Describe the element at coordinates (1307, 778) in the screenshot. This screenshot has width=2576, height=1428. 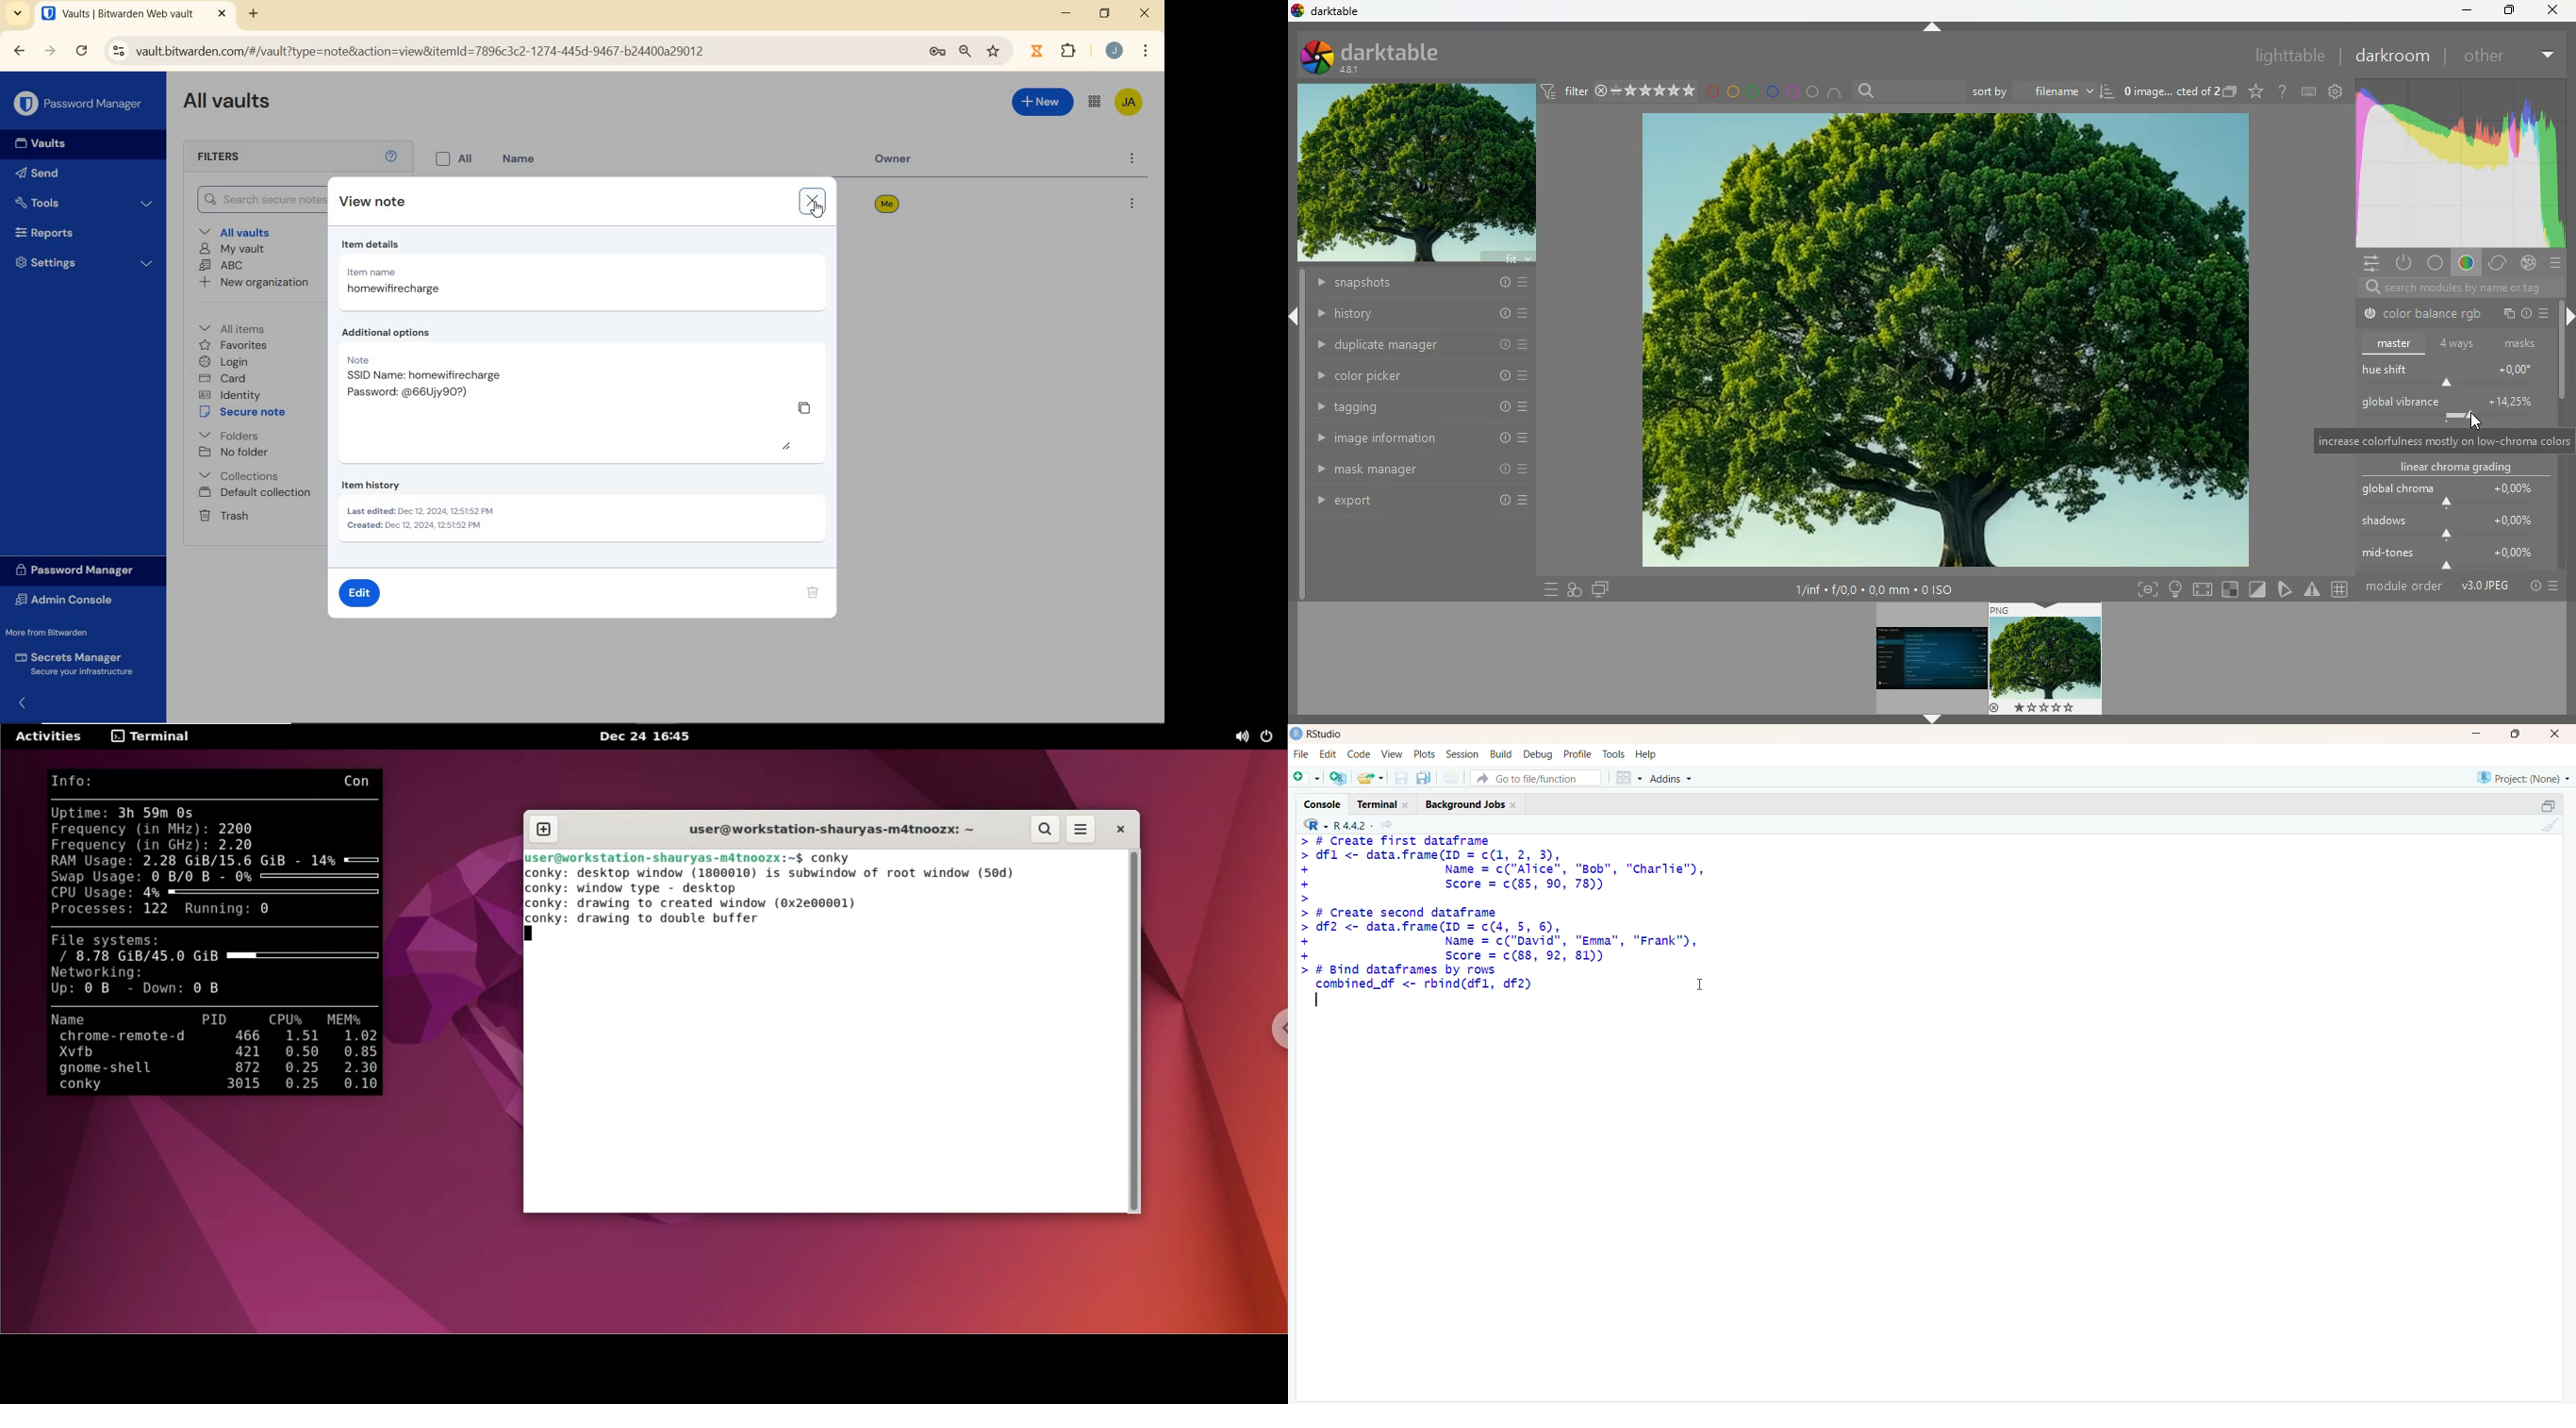
I see `new file` at that location.